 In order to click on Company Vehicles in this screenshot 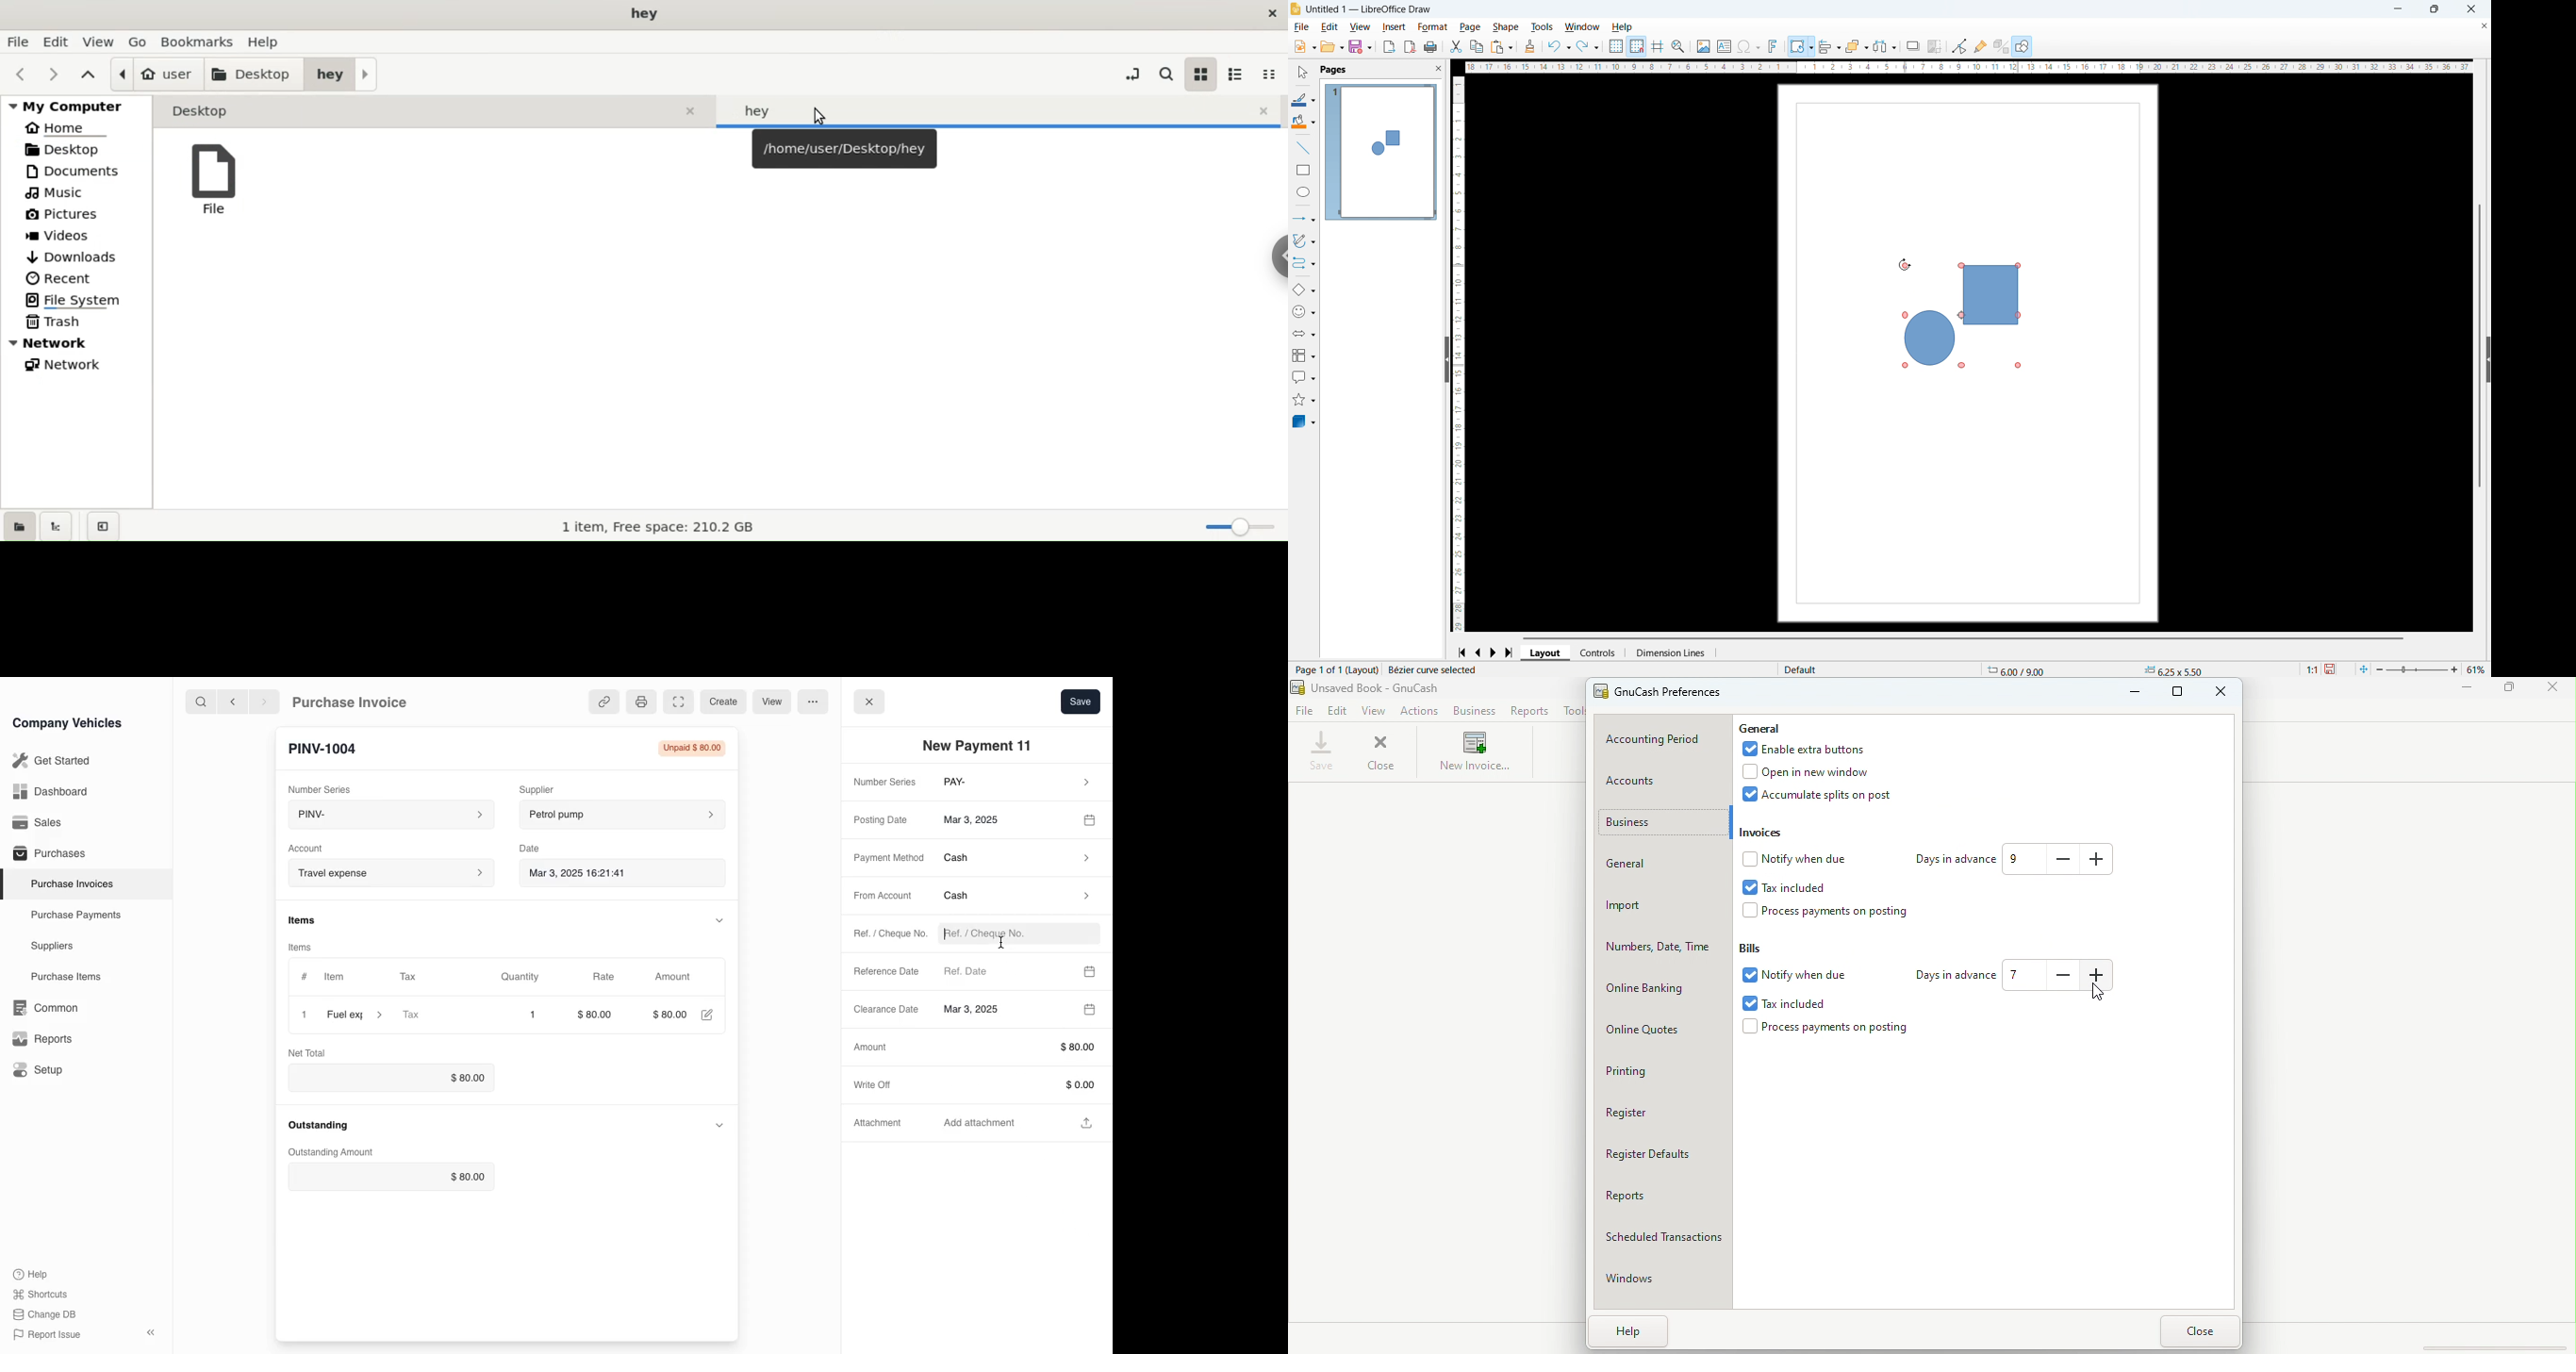, I will do `click(67, 723)`.